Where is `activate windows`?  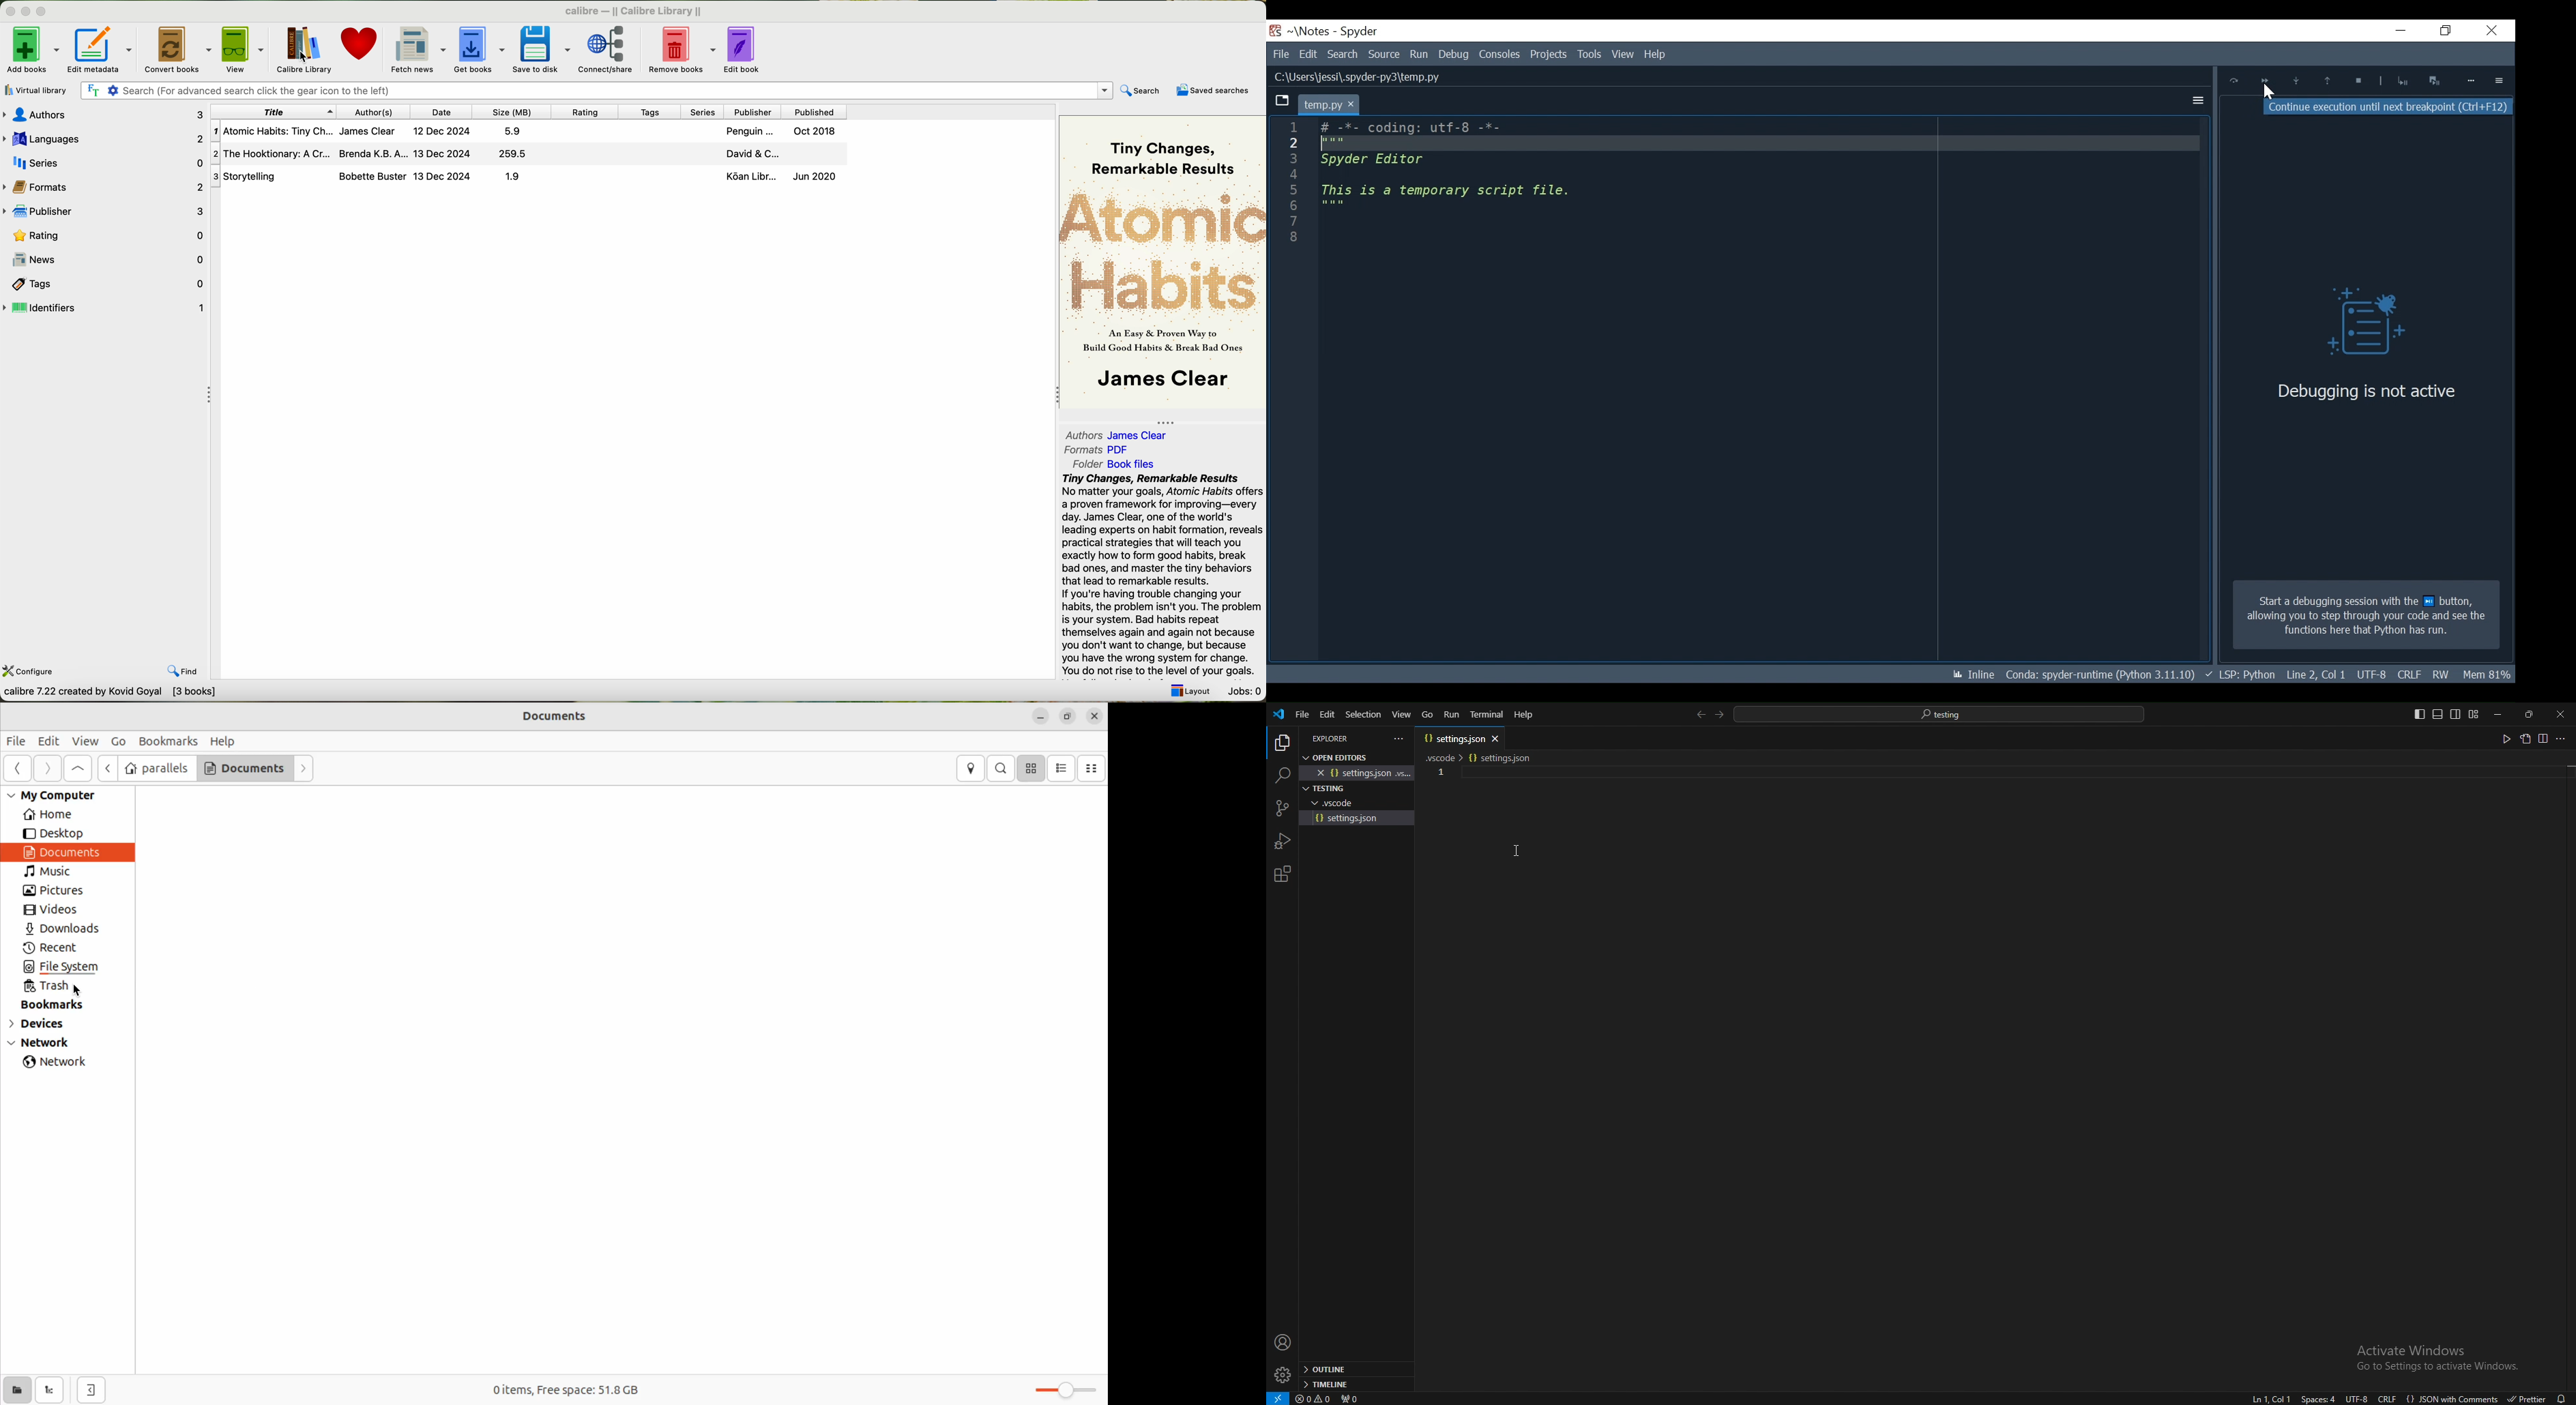 activate windows is located at coordinates (2438, 1351).